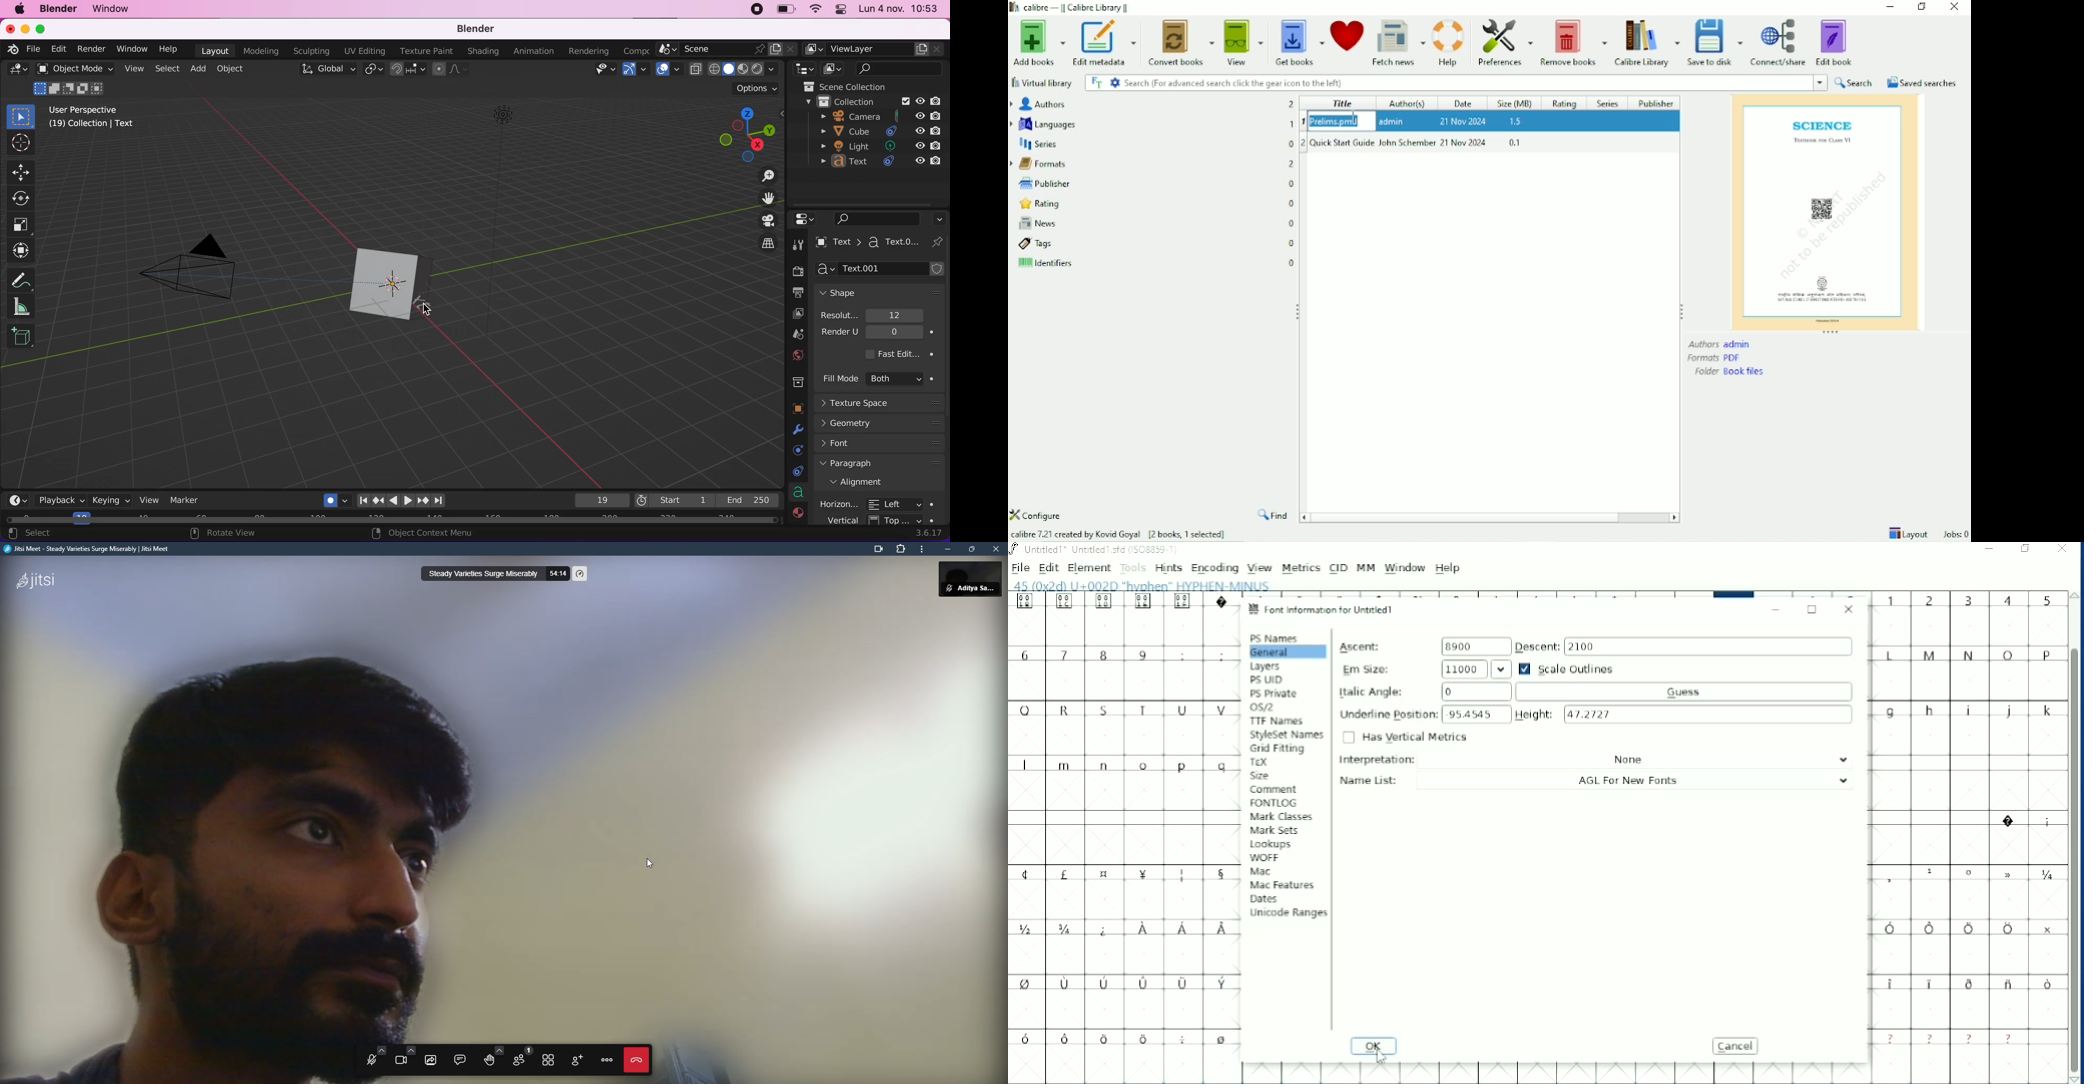  What do you see at coordinates (185, 500) in the screenshot?
I see `marker` at bounding box center [185, 500].